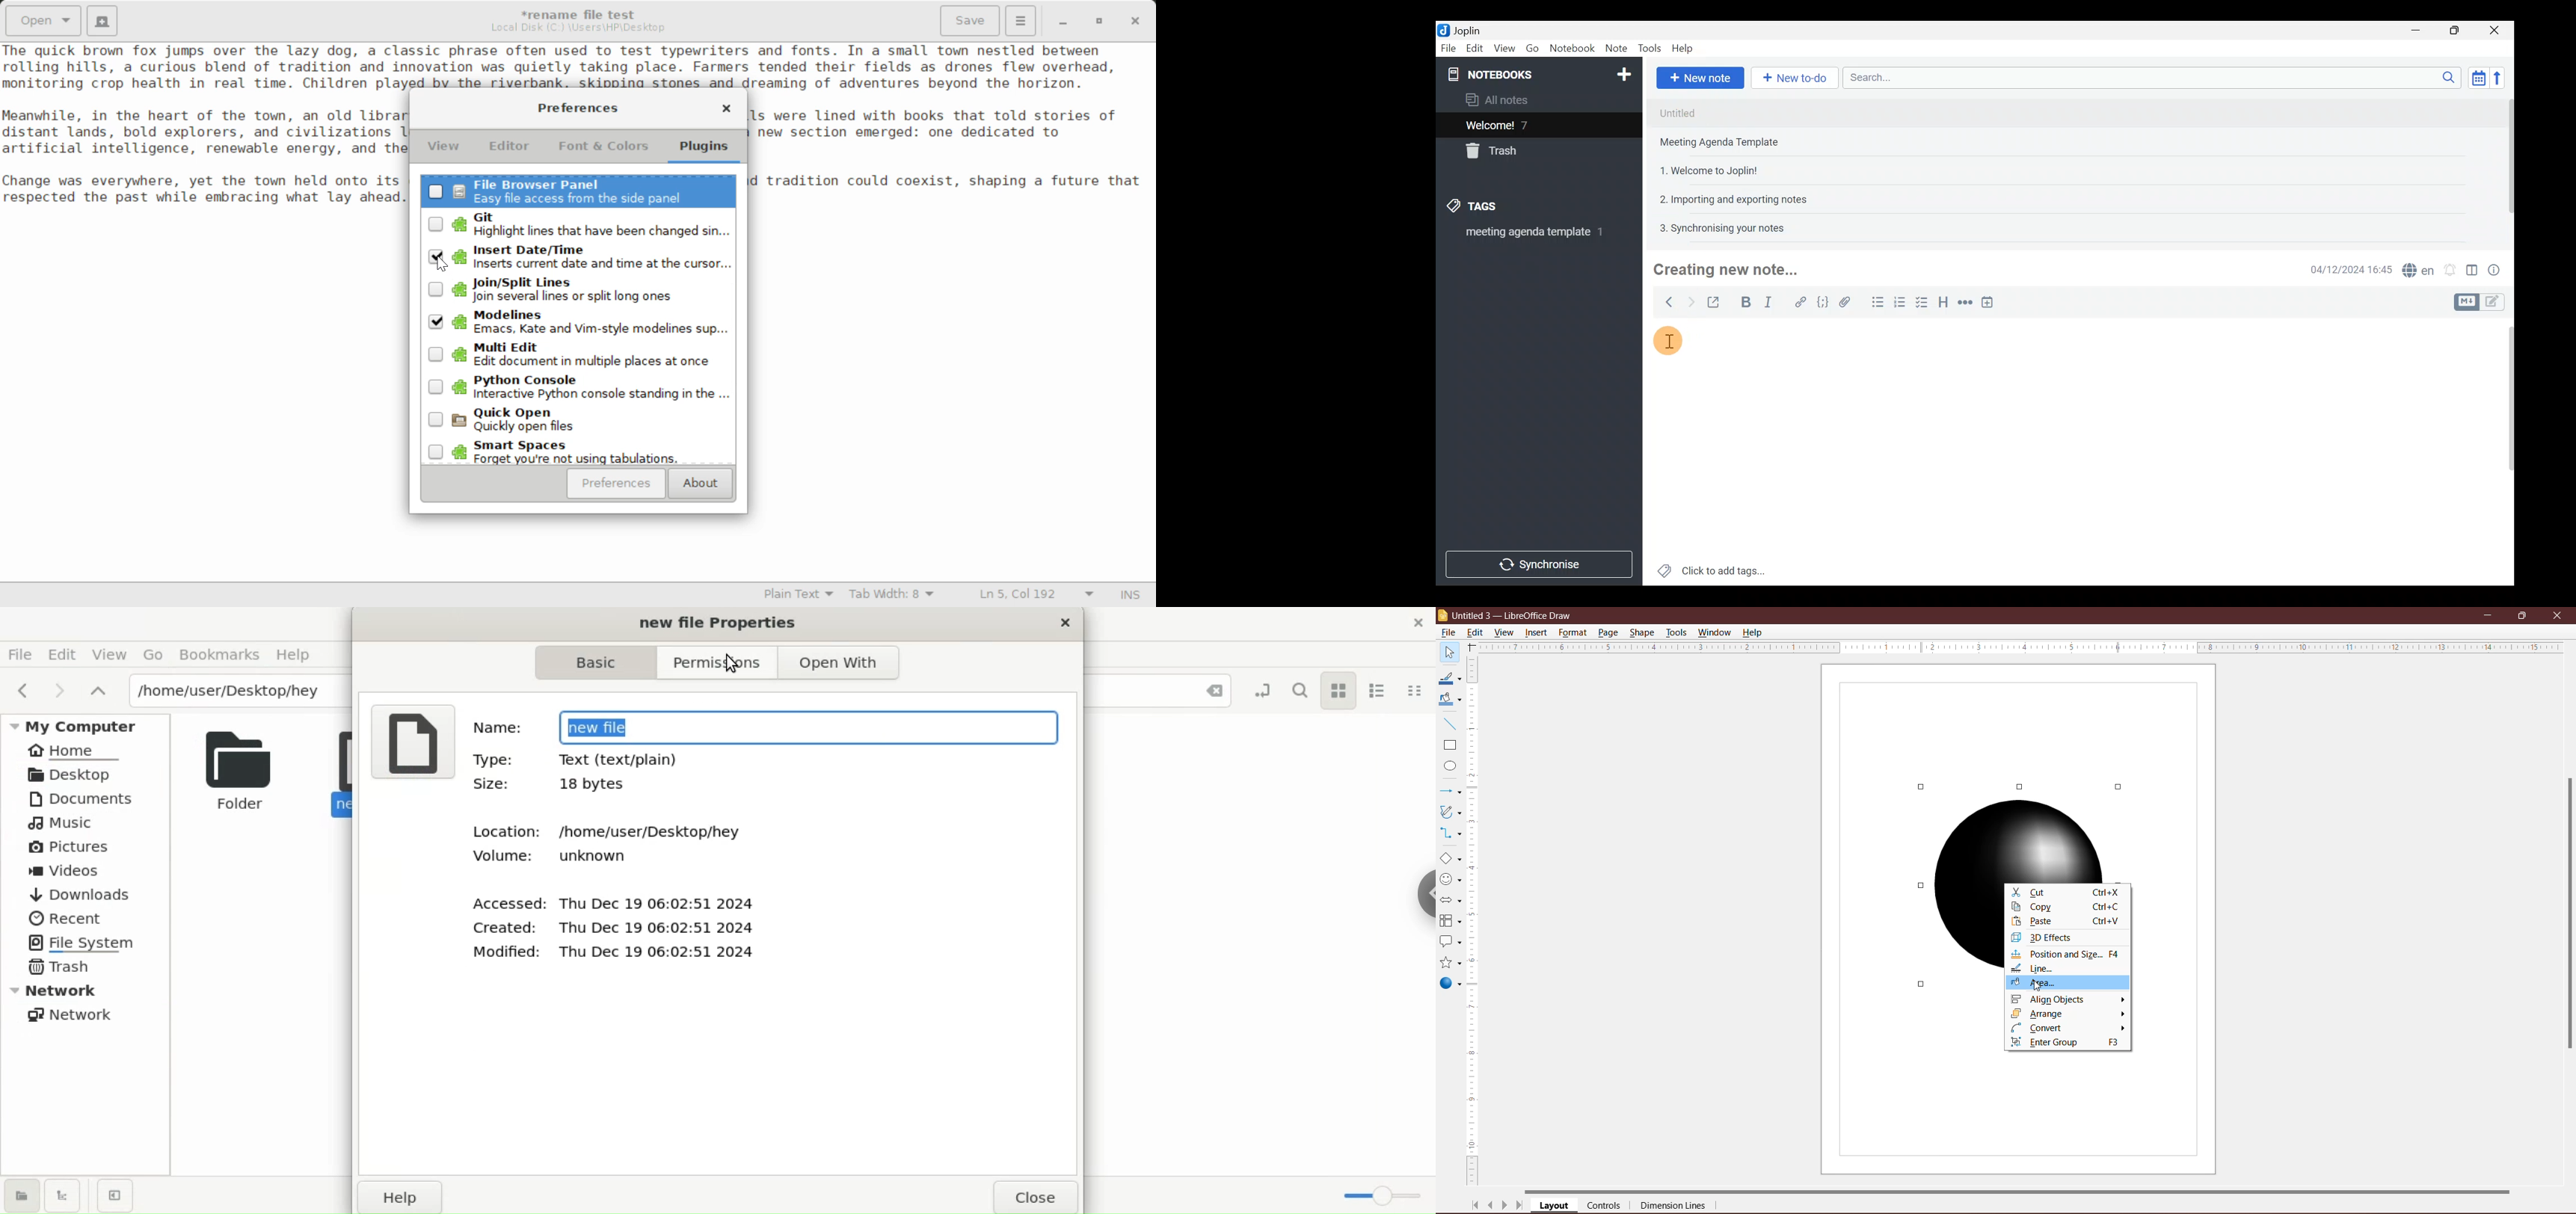 This screenshot has height=1232, width=2576. What do you see at coordinates (1533, 48) in the screenshot?
I see `Go` at bounding box center [1533, 48].